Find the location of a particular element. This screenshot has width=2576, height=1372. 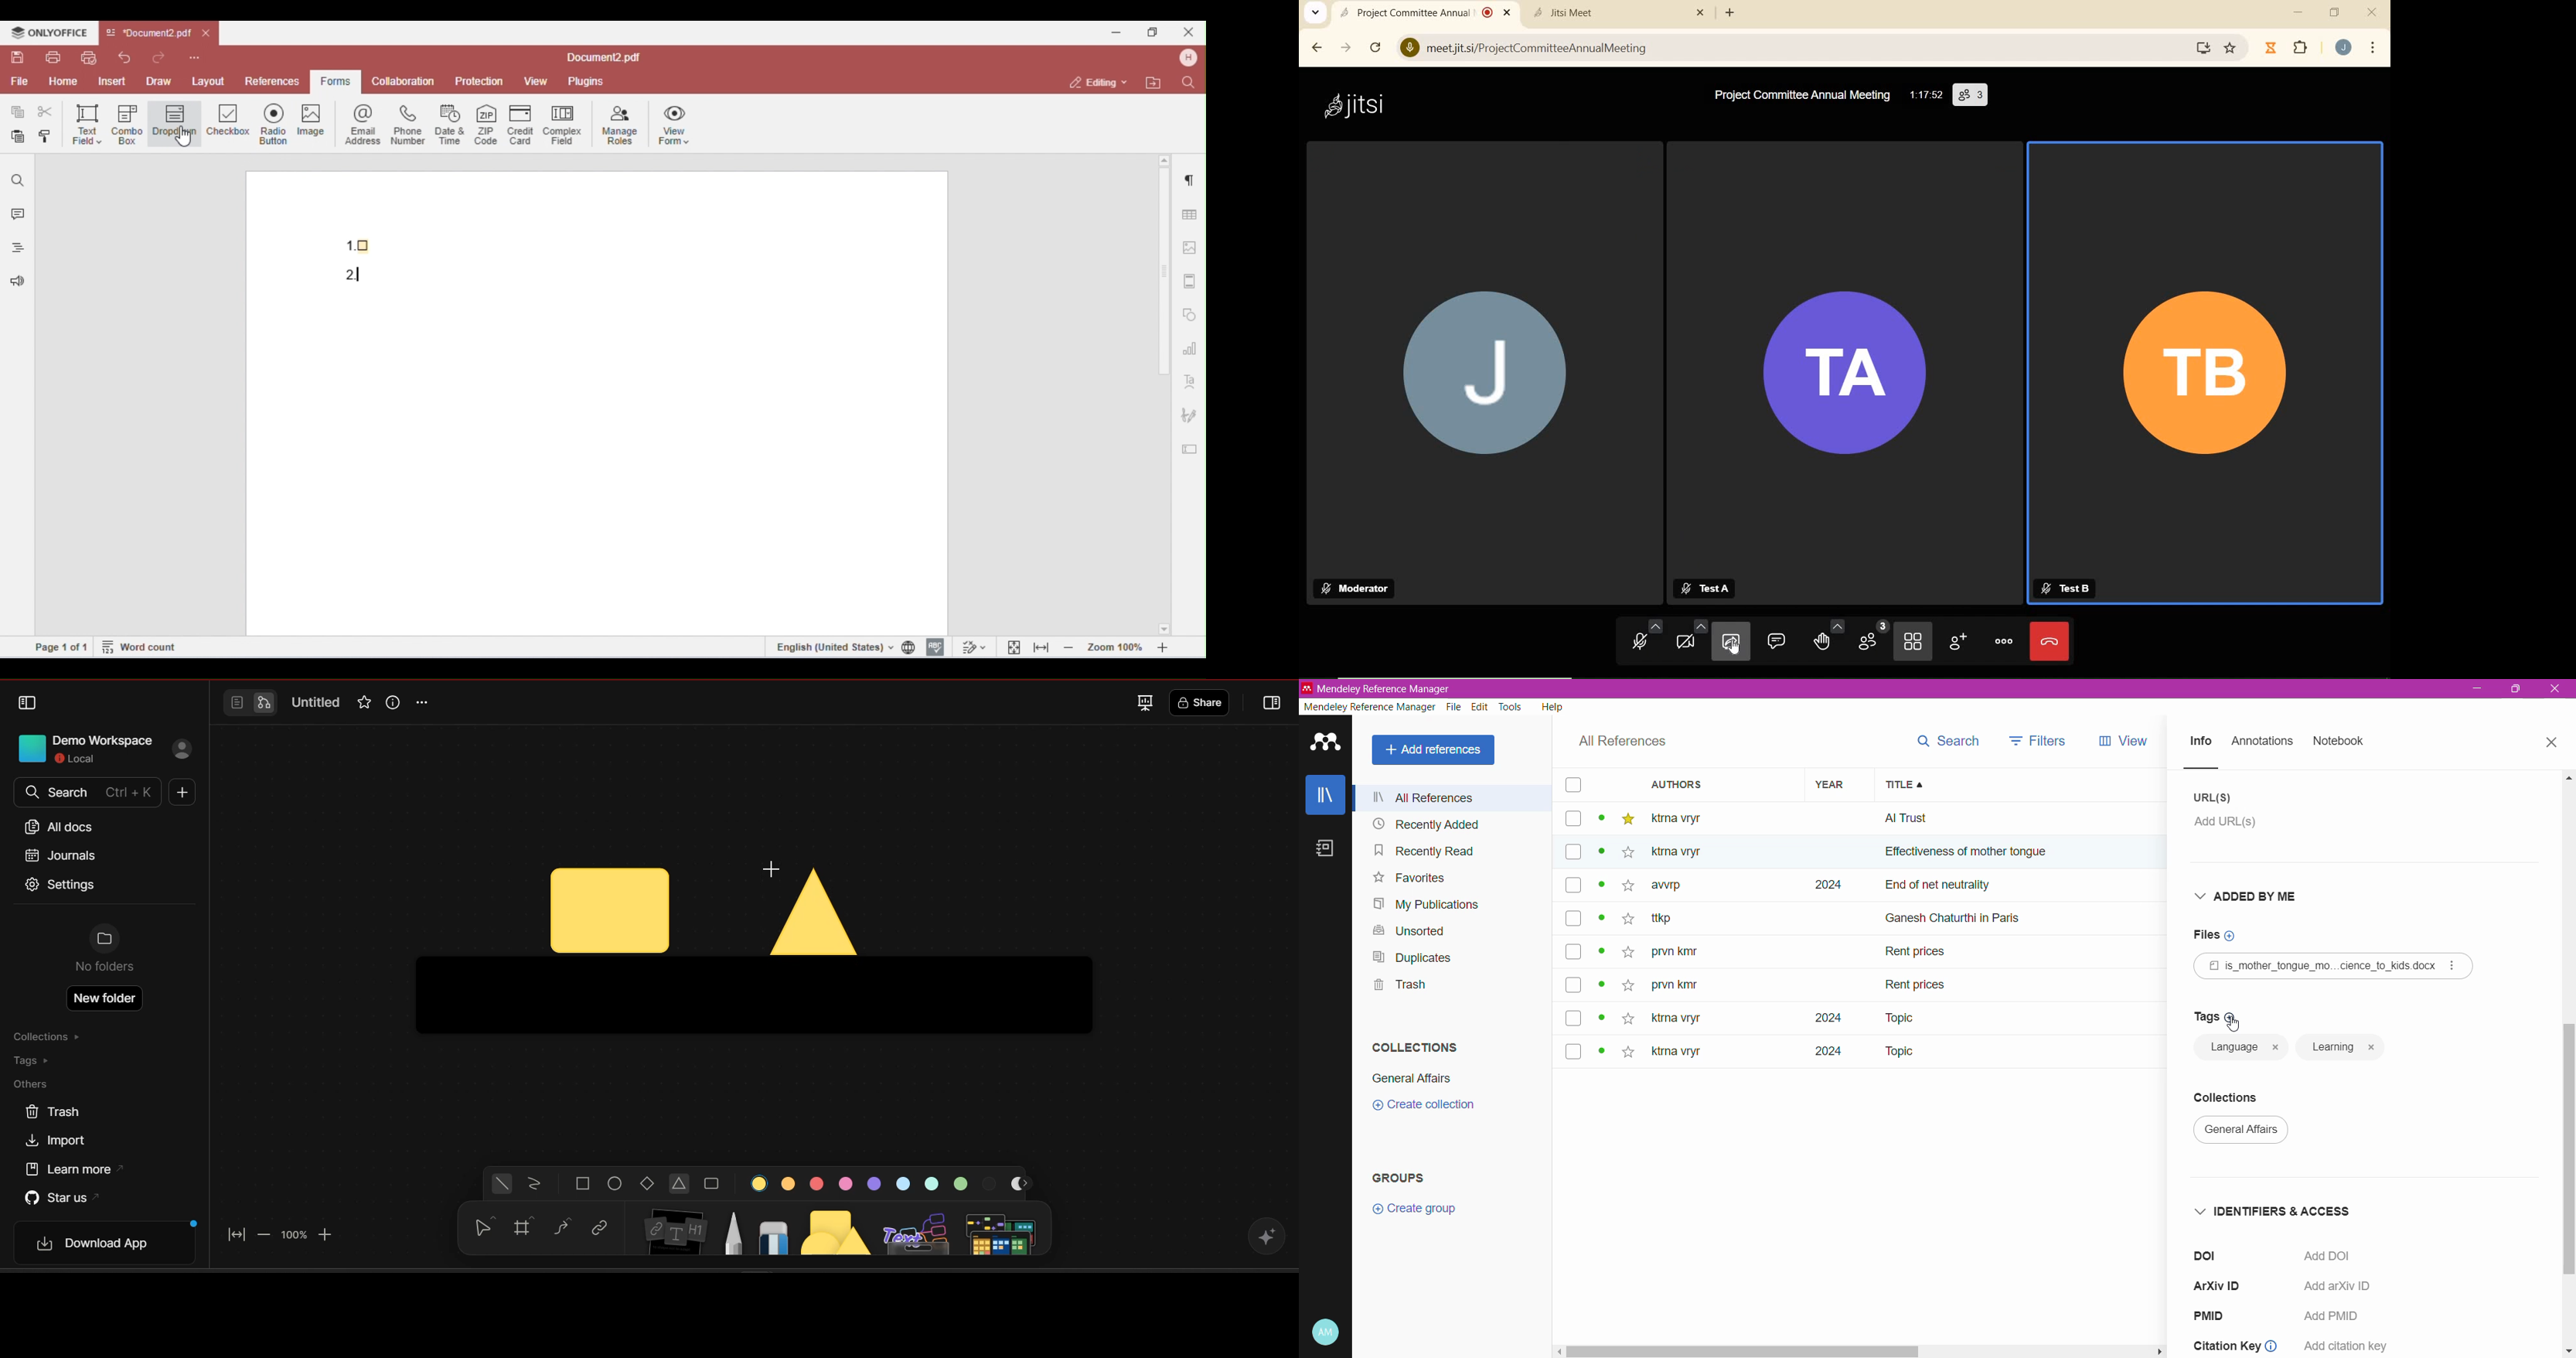

Click to add Tags is located at coordinates (2212, 1017).